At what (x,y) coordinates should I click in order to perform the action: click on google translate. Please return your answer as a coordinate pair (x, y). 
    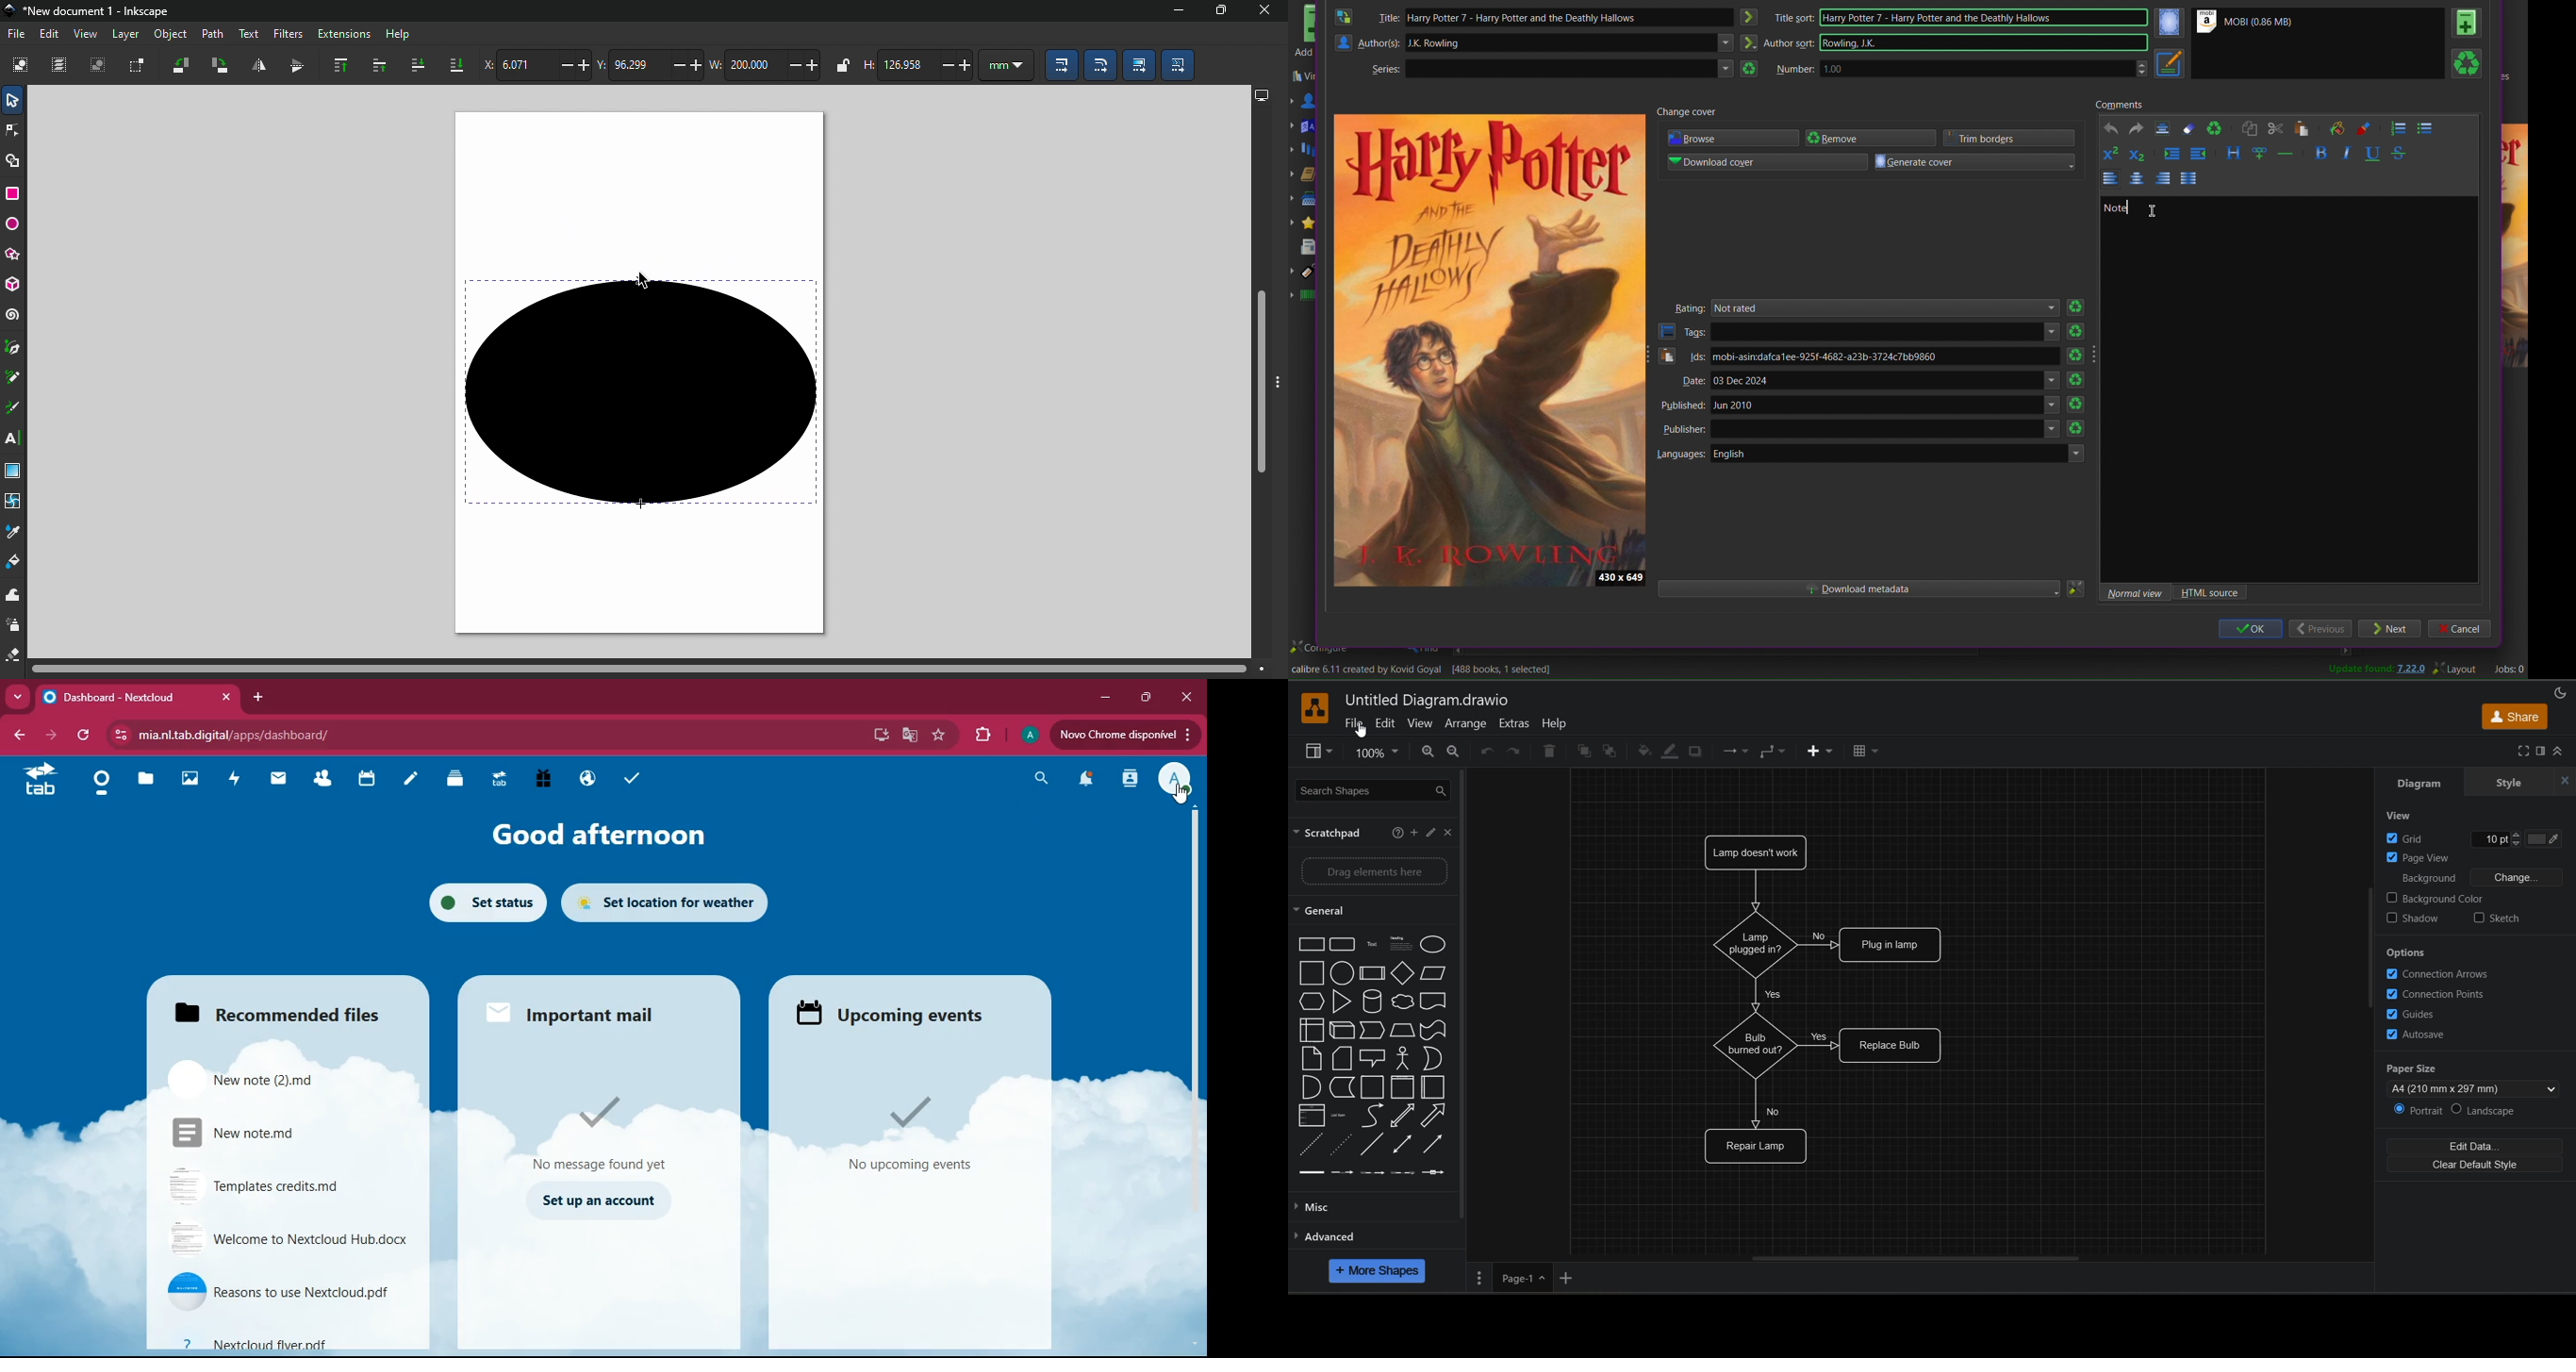
    Looking at the image, I should click on (910, 736).